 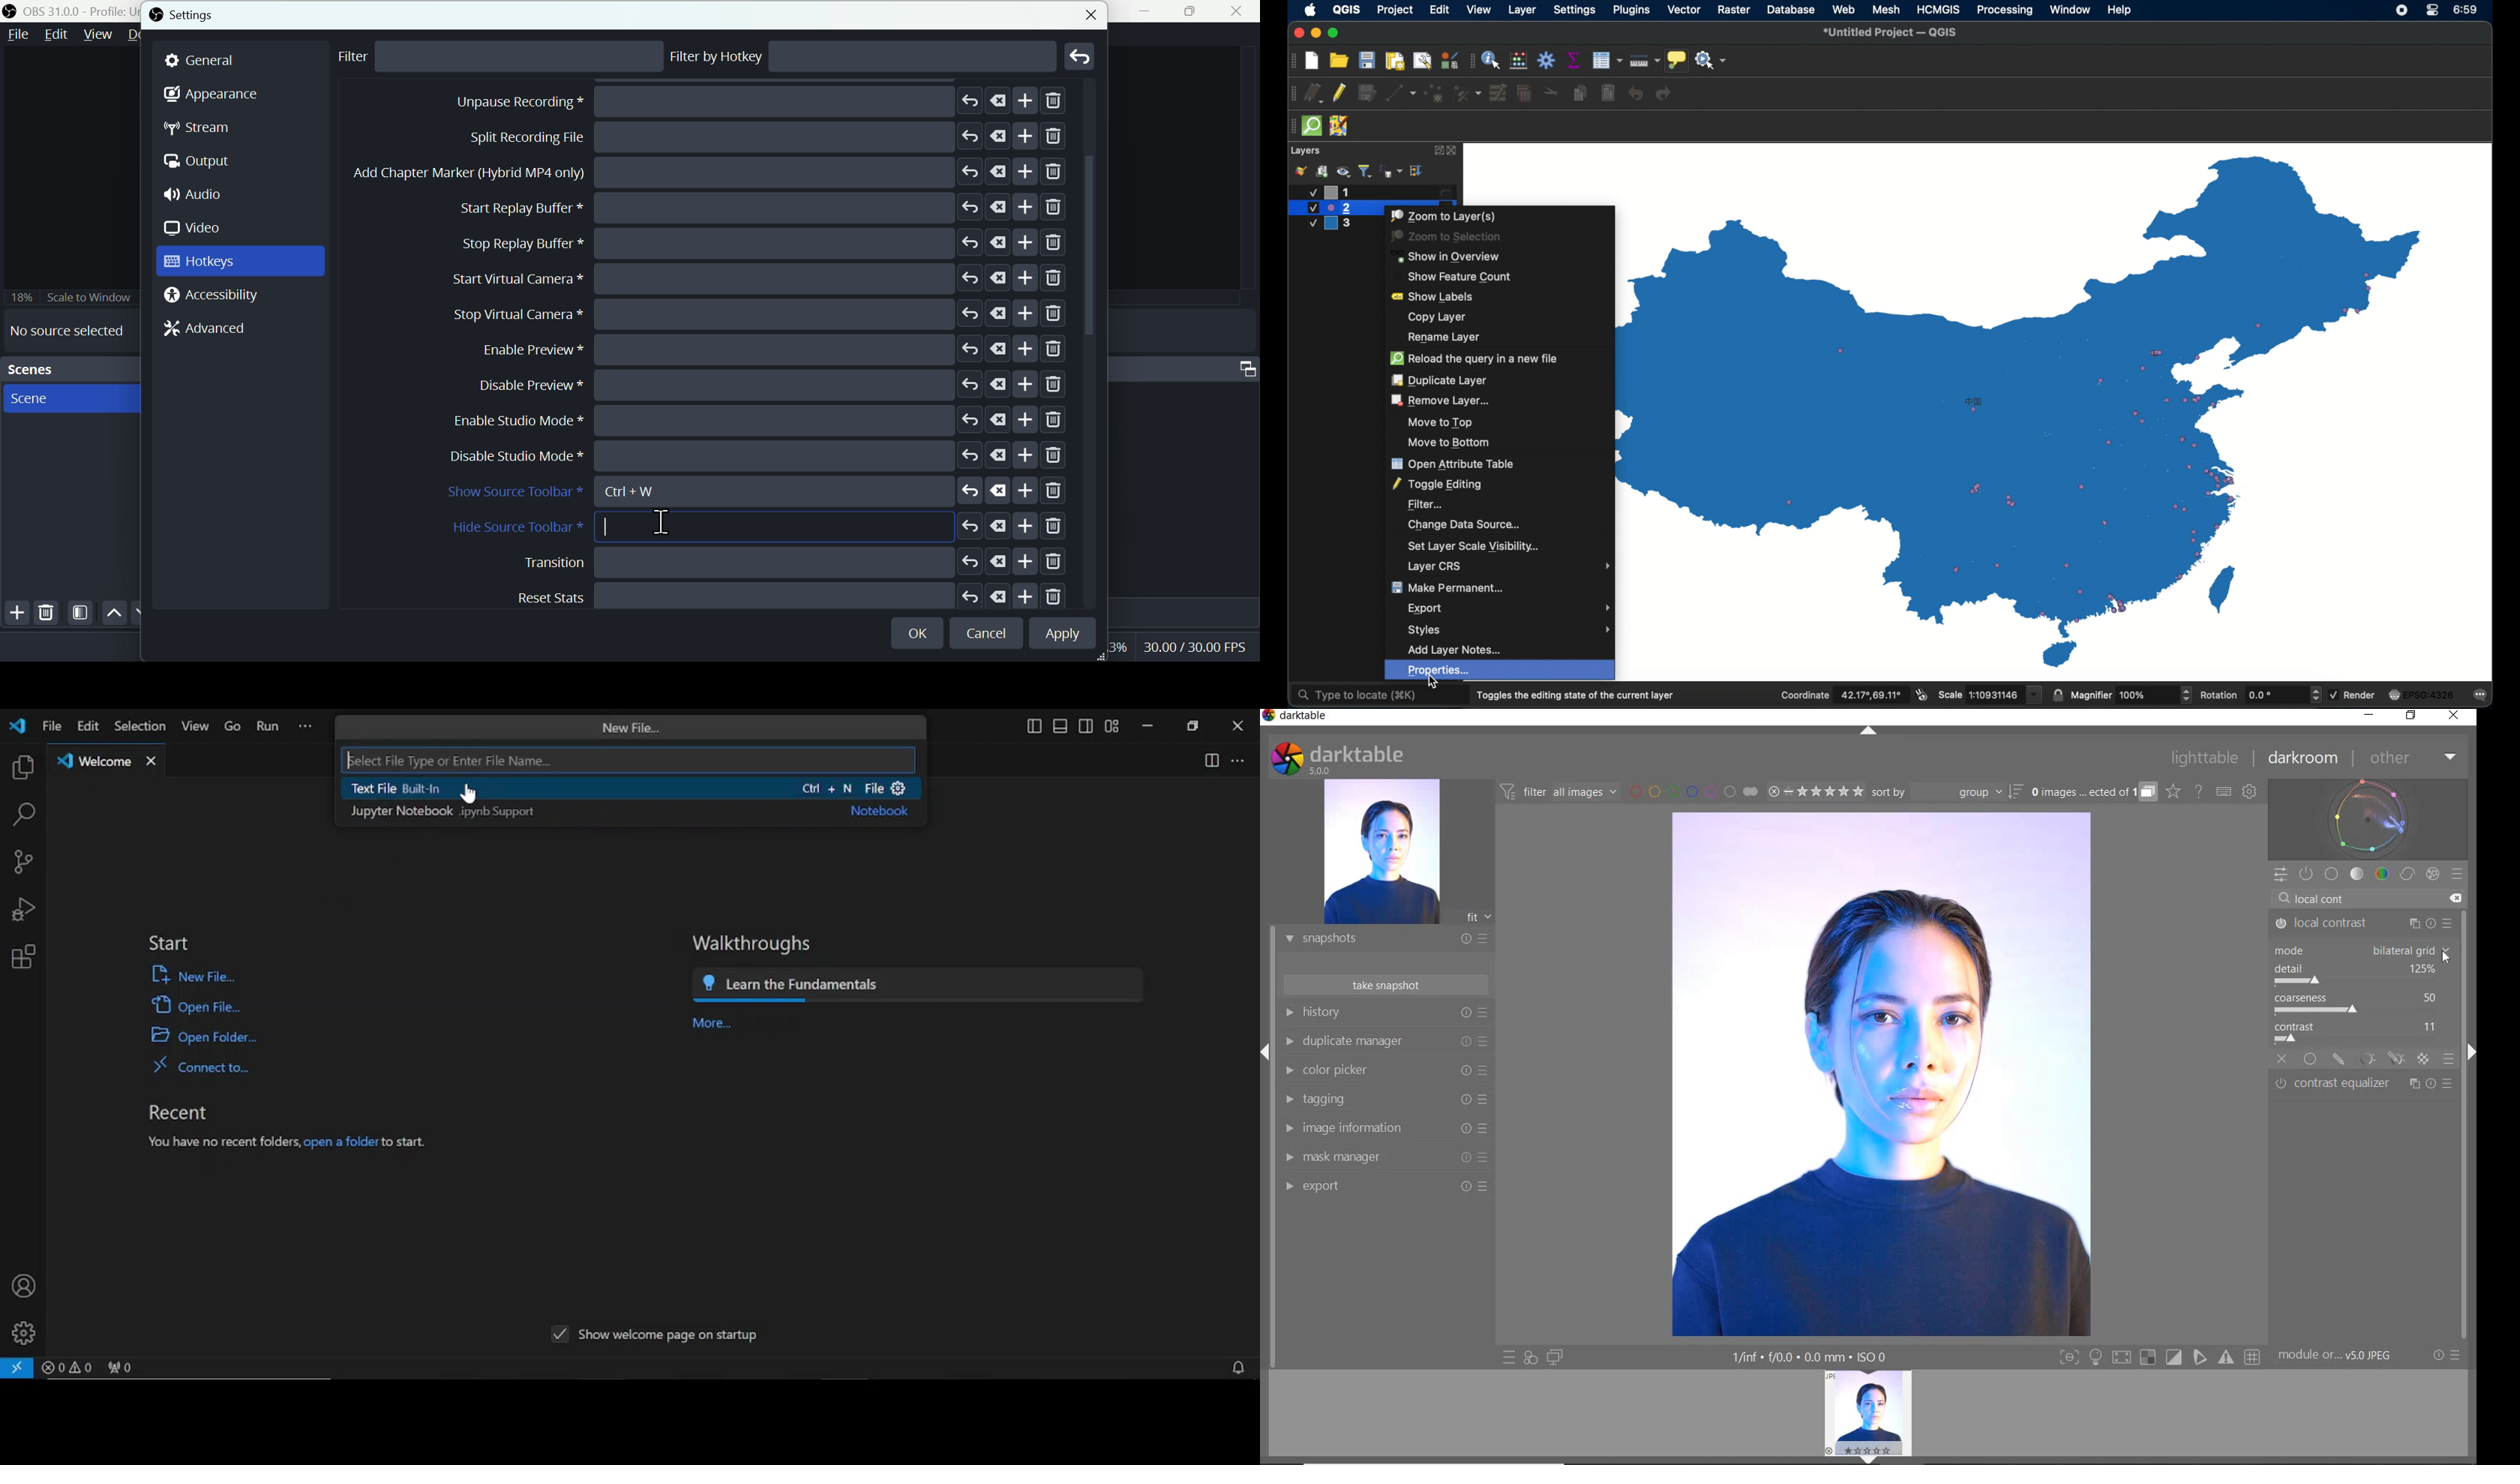 I want to click on processing, so click(x=2004, y=10).